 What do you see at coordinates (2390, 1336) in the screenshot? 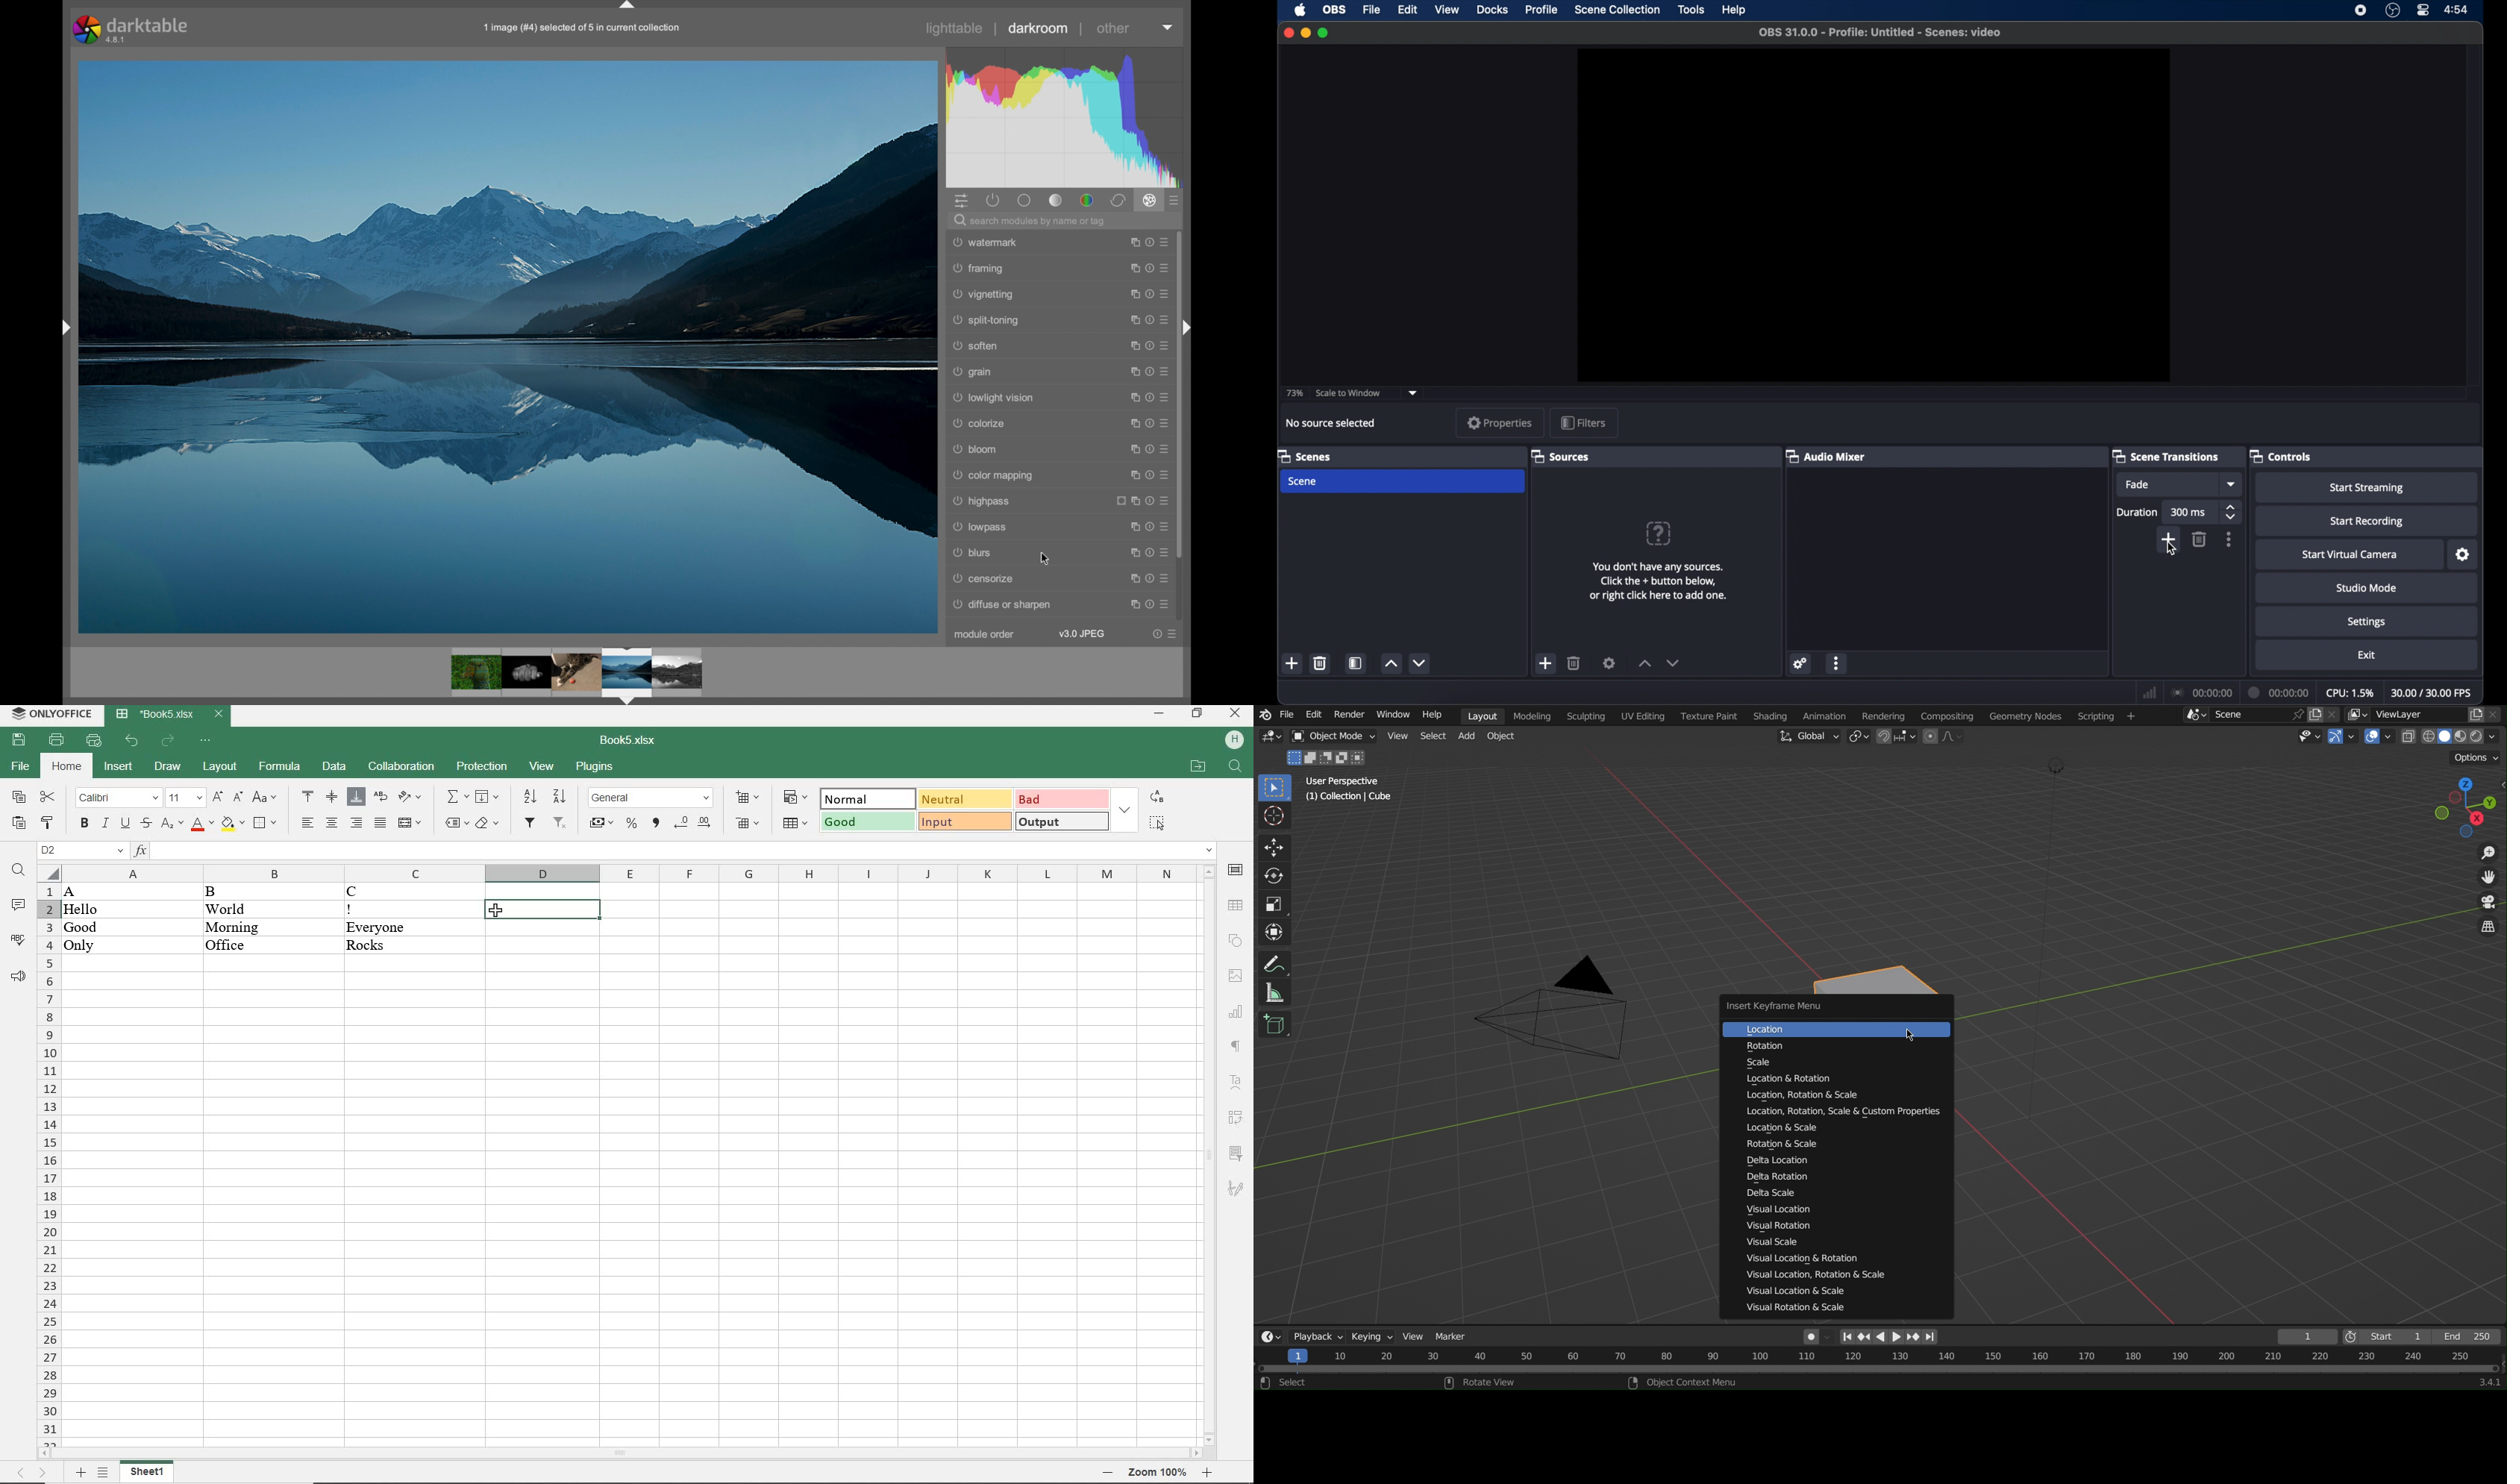
I see `Start` at bounding box center [2390, 1336].